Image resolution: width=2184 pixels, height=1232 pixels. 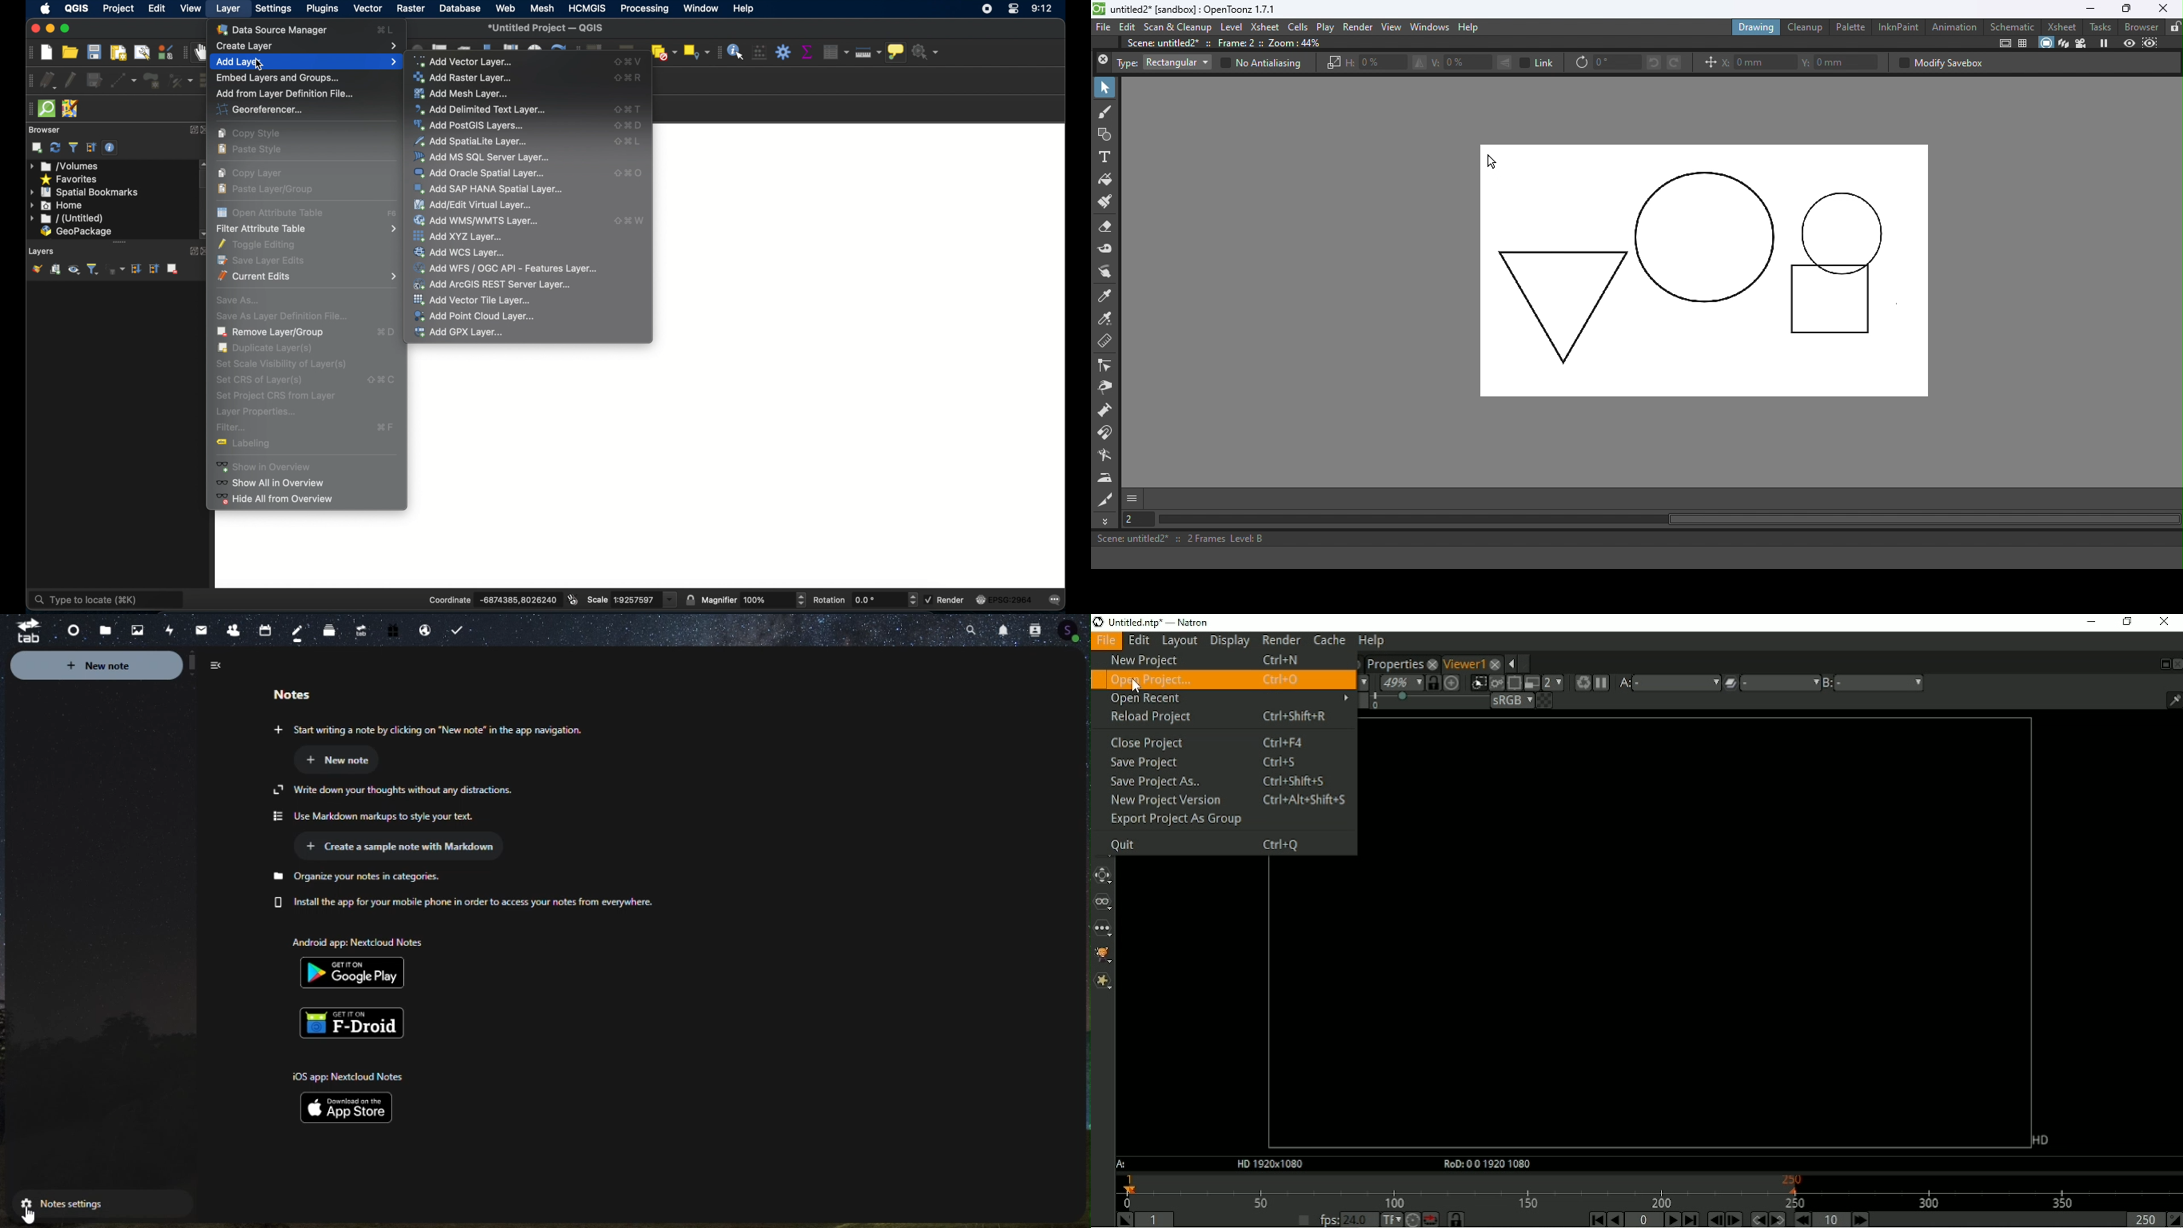 What do you see at coordinates (1850, 28) in the screenshot?
I see `Palette` at bounding box center [1850, 28].